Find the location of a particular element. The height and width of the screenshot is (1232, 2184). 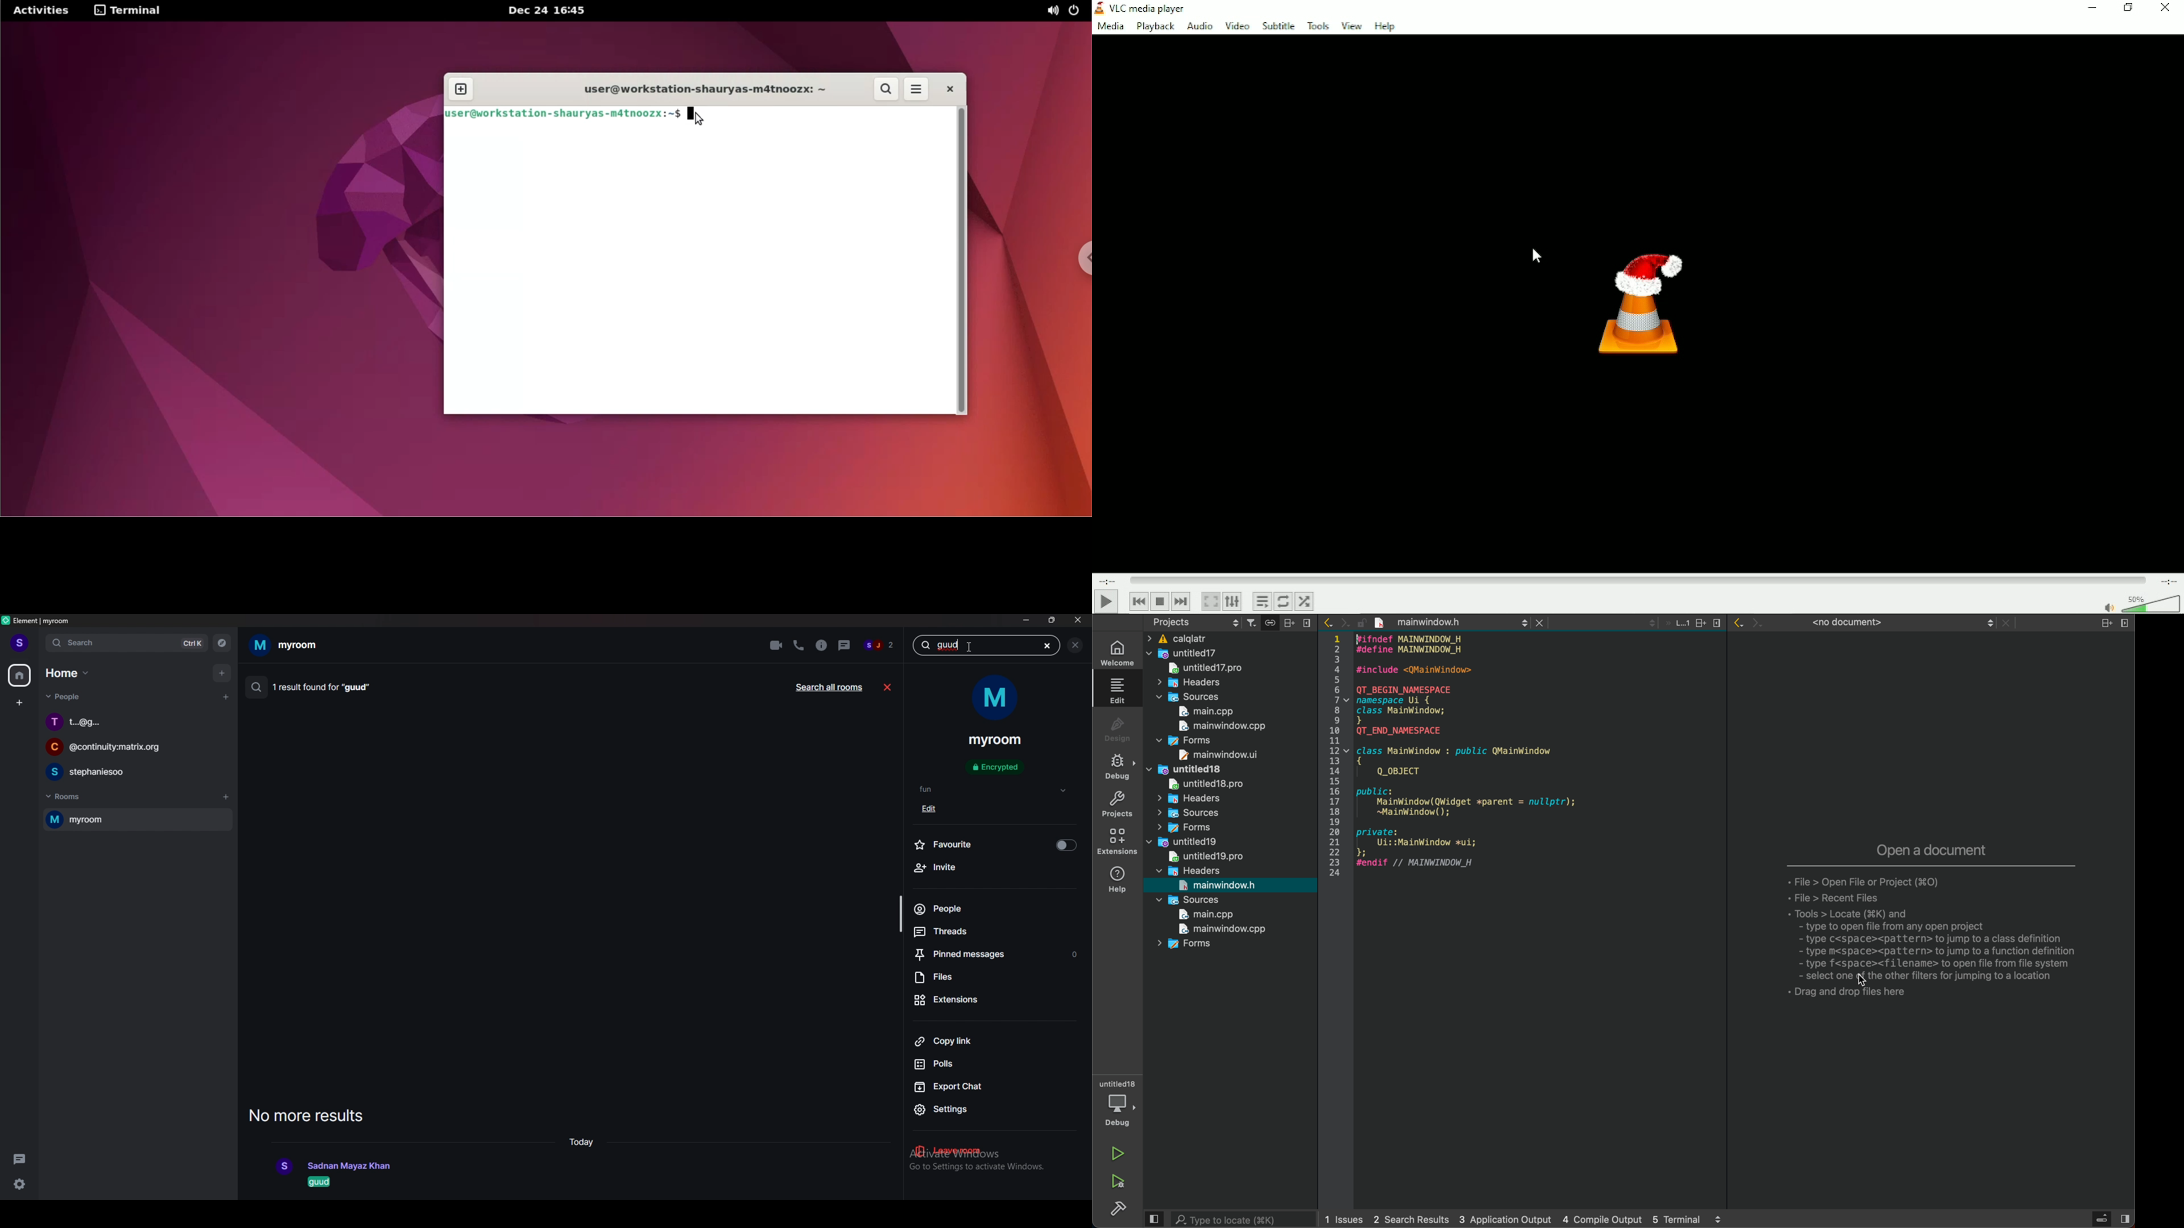

Play is located at coordinates (1106, 602).